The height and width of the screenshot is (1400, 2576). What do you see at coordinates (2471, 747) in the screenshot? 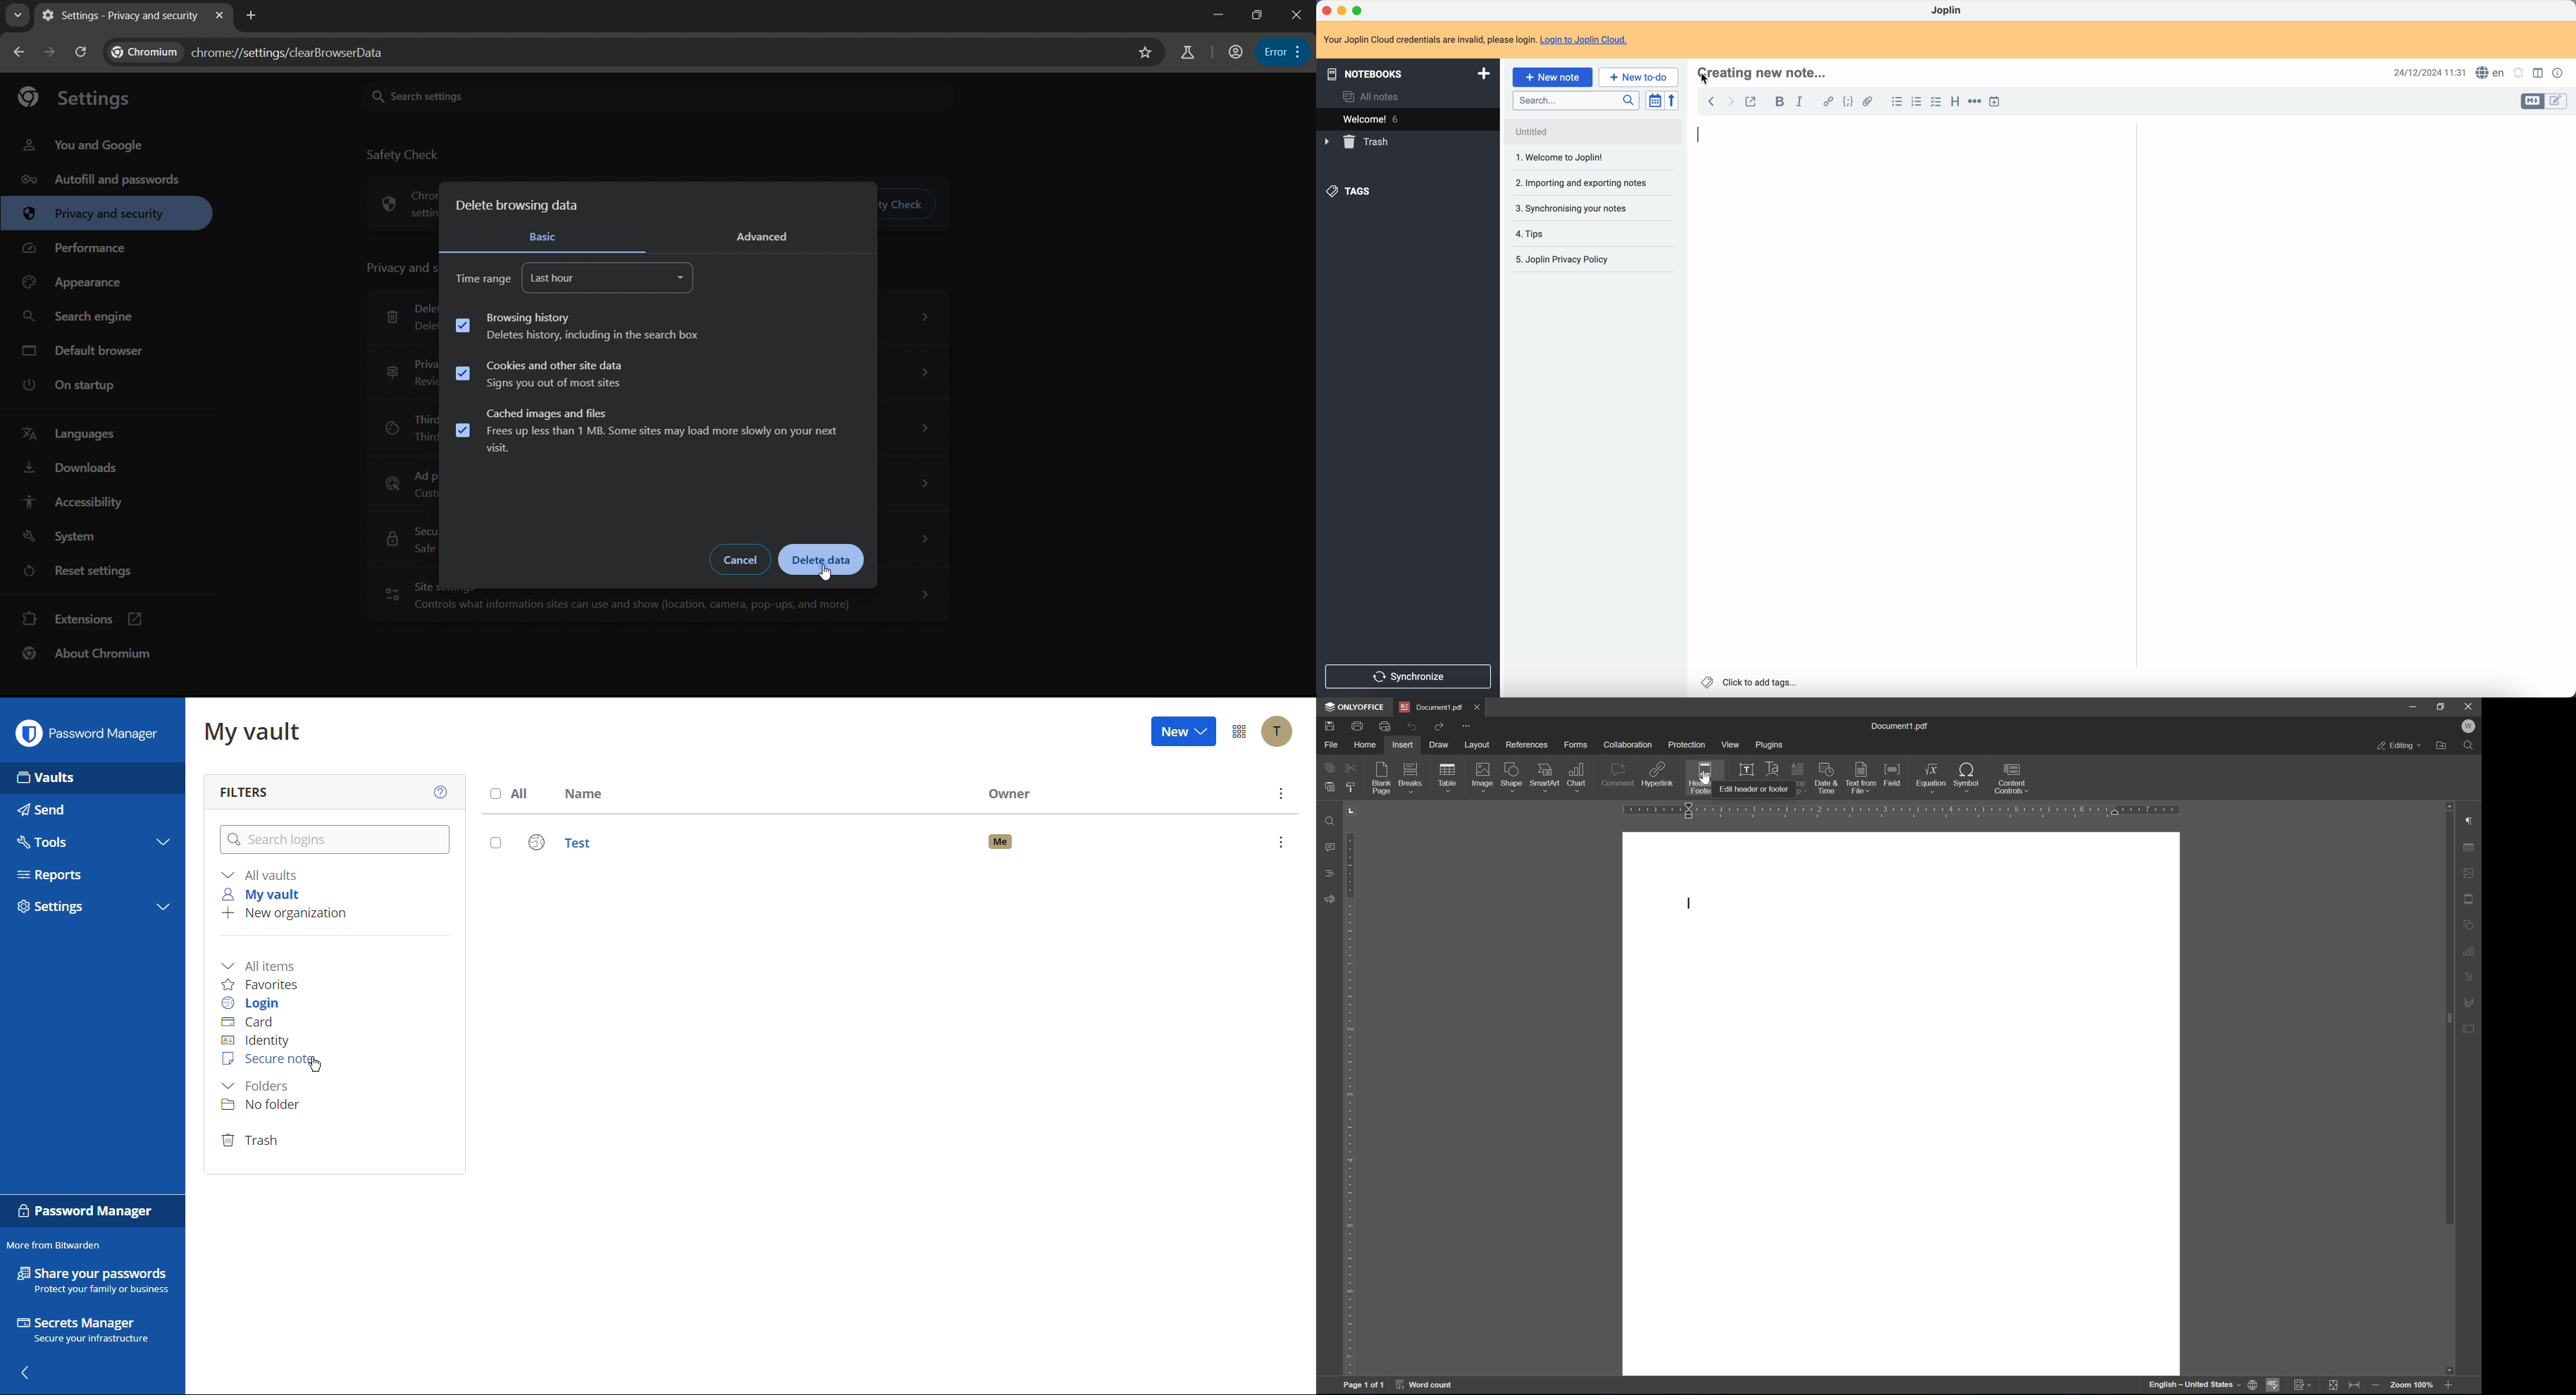
I see `find` at bounding box center [2471, 747].